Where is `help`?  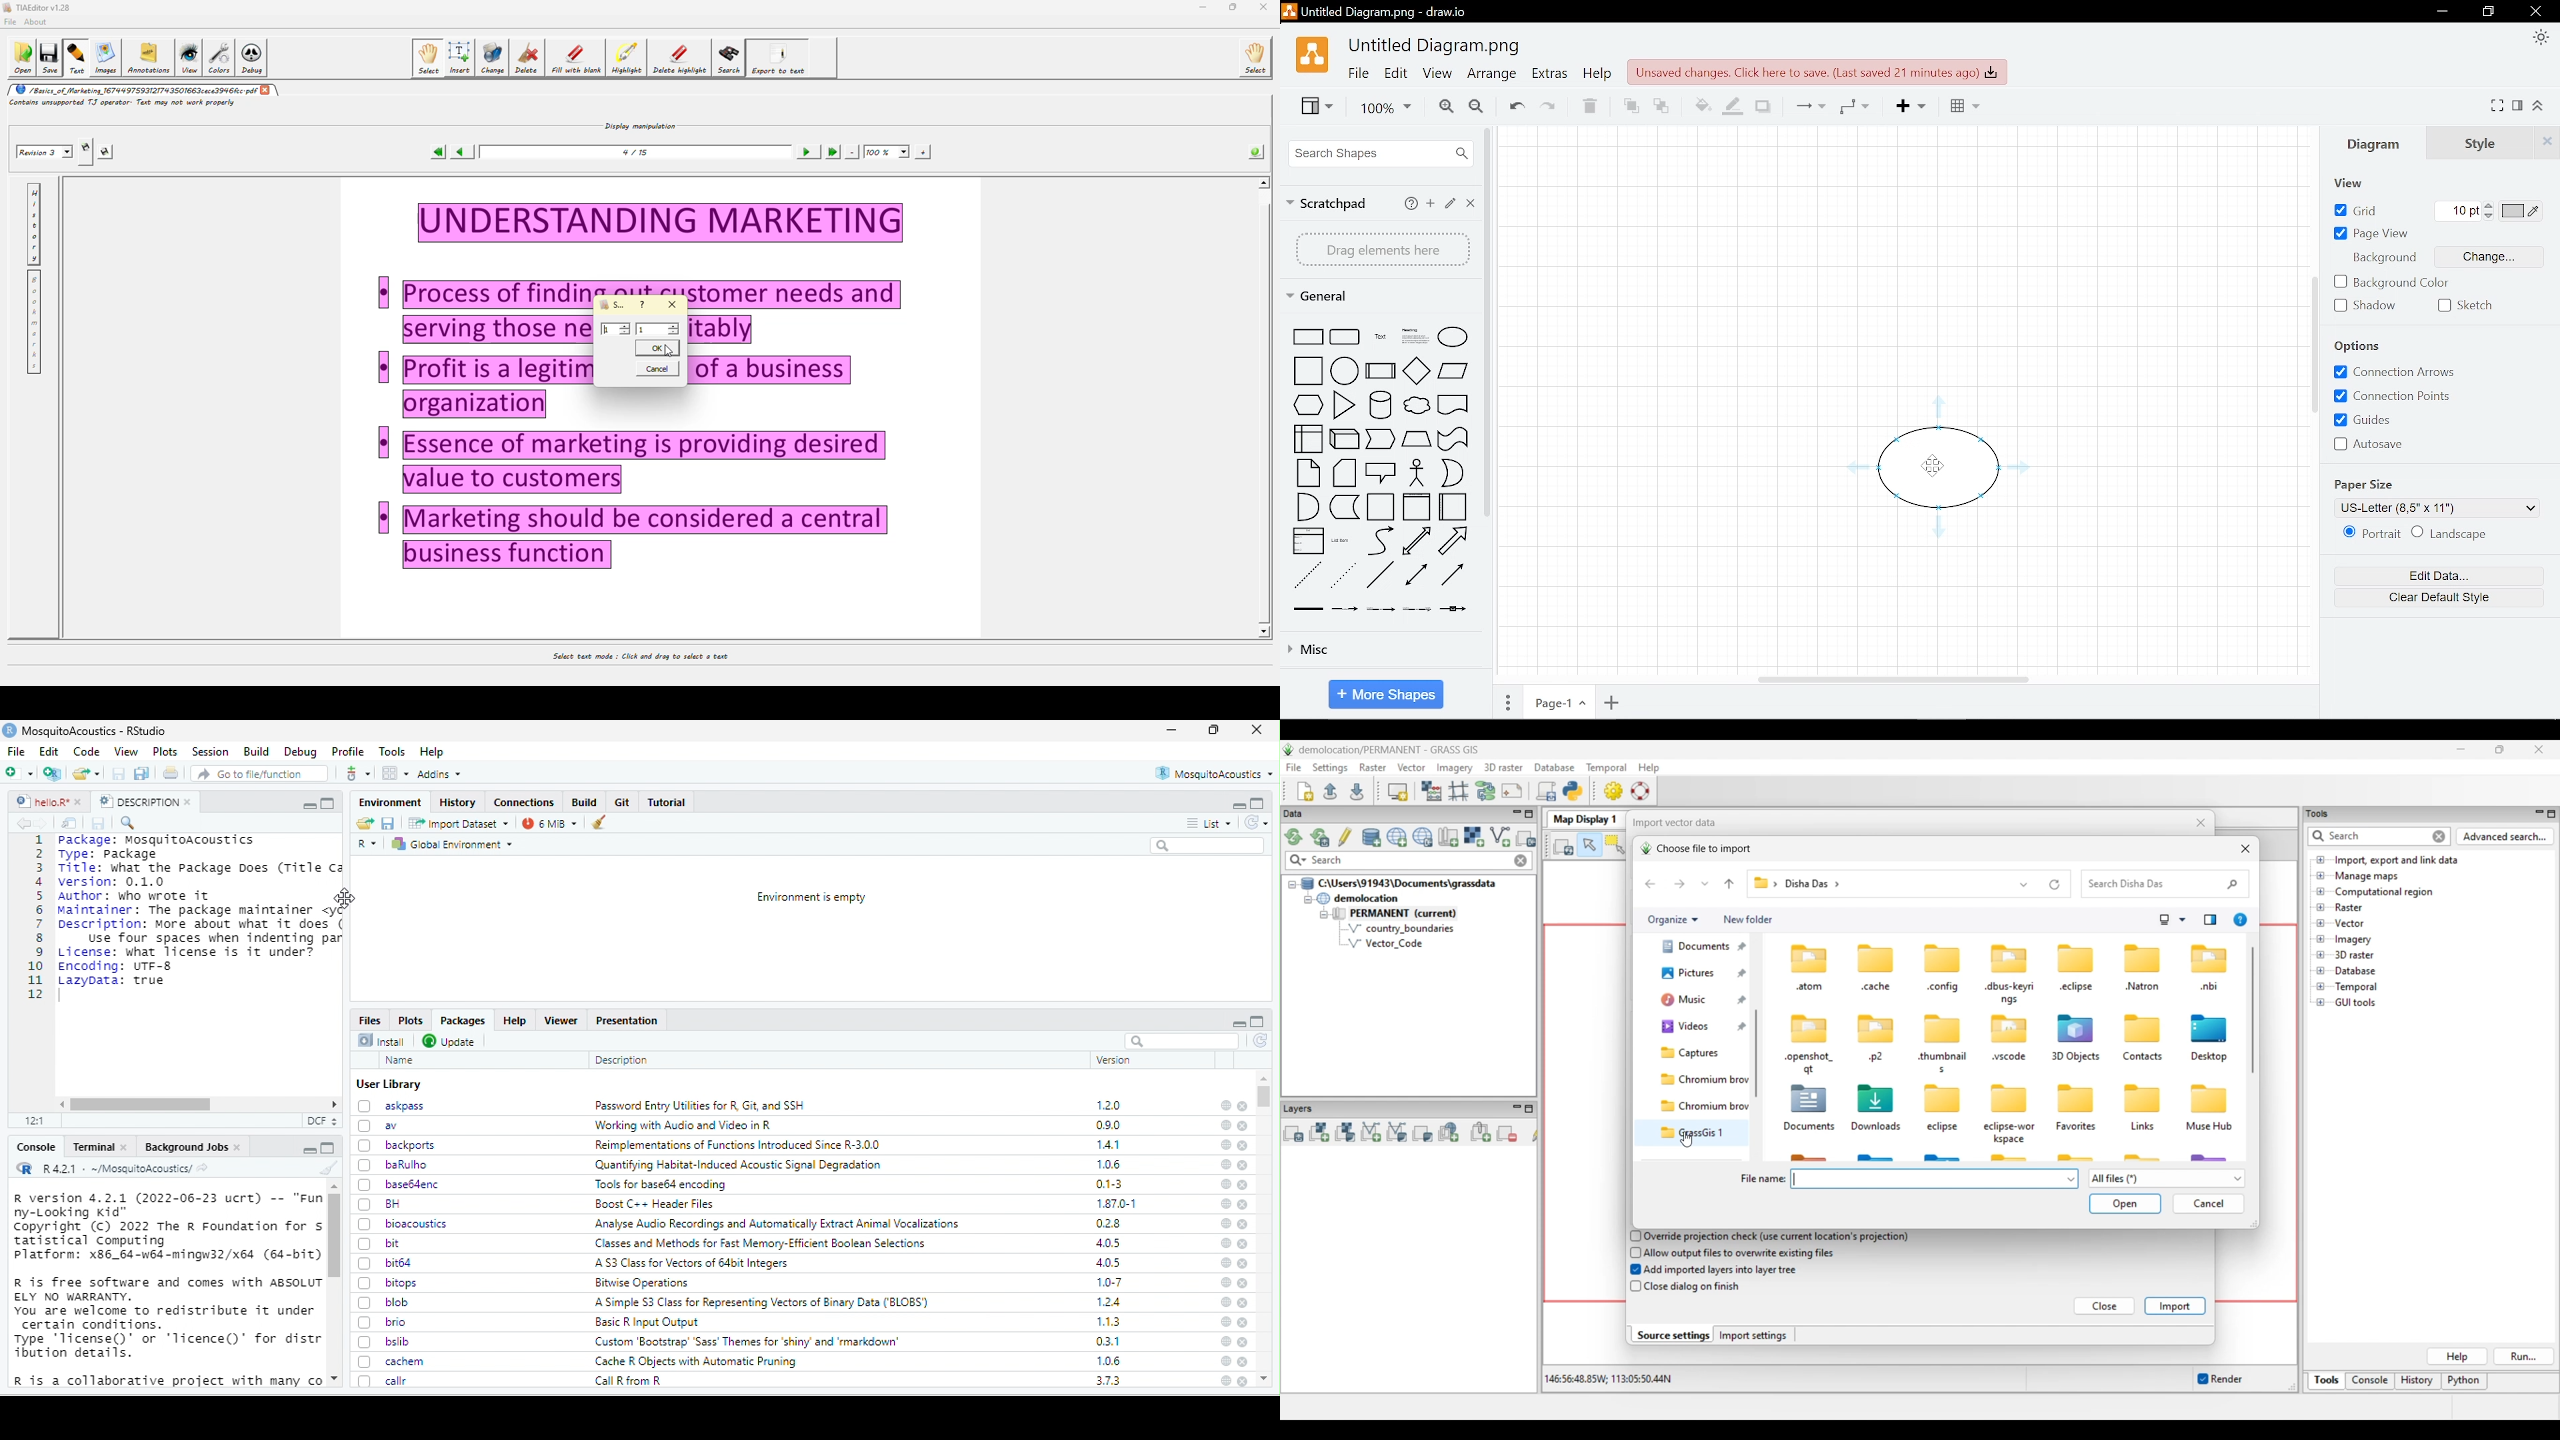
help is located at coordinates (1225, 1185).